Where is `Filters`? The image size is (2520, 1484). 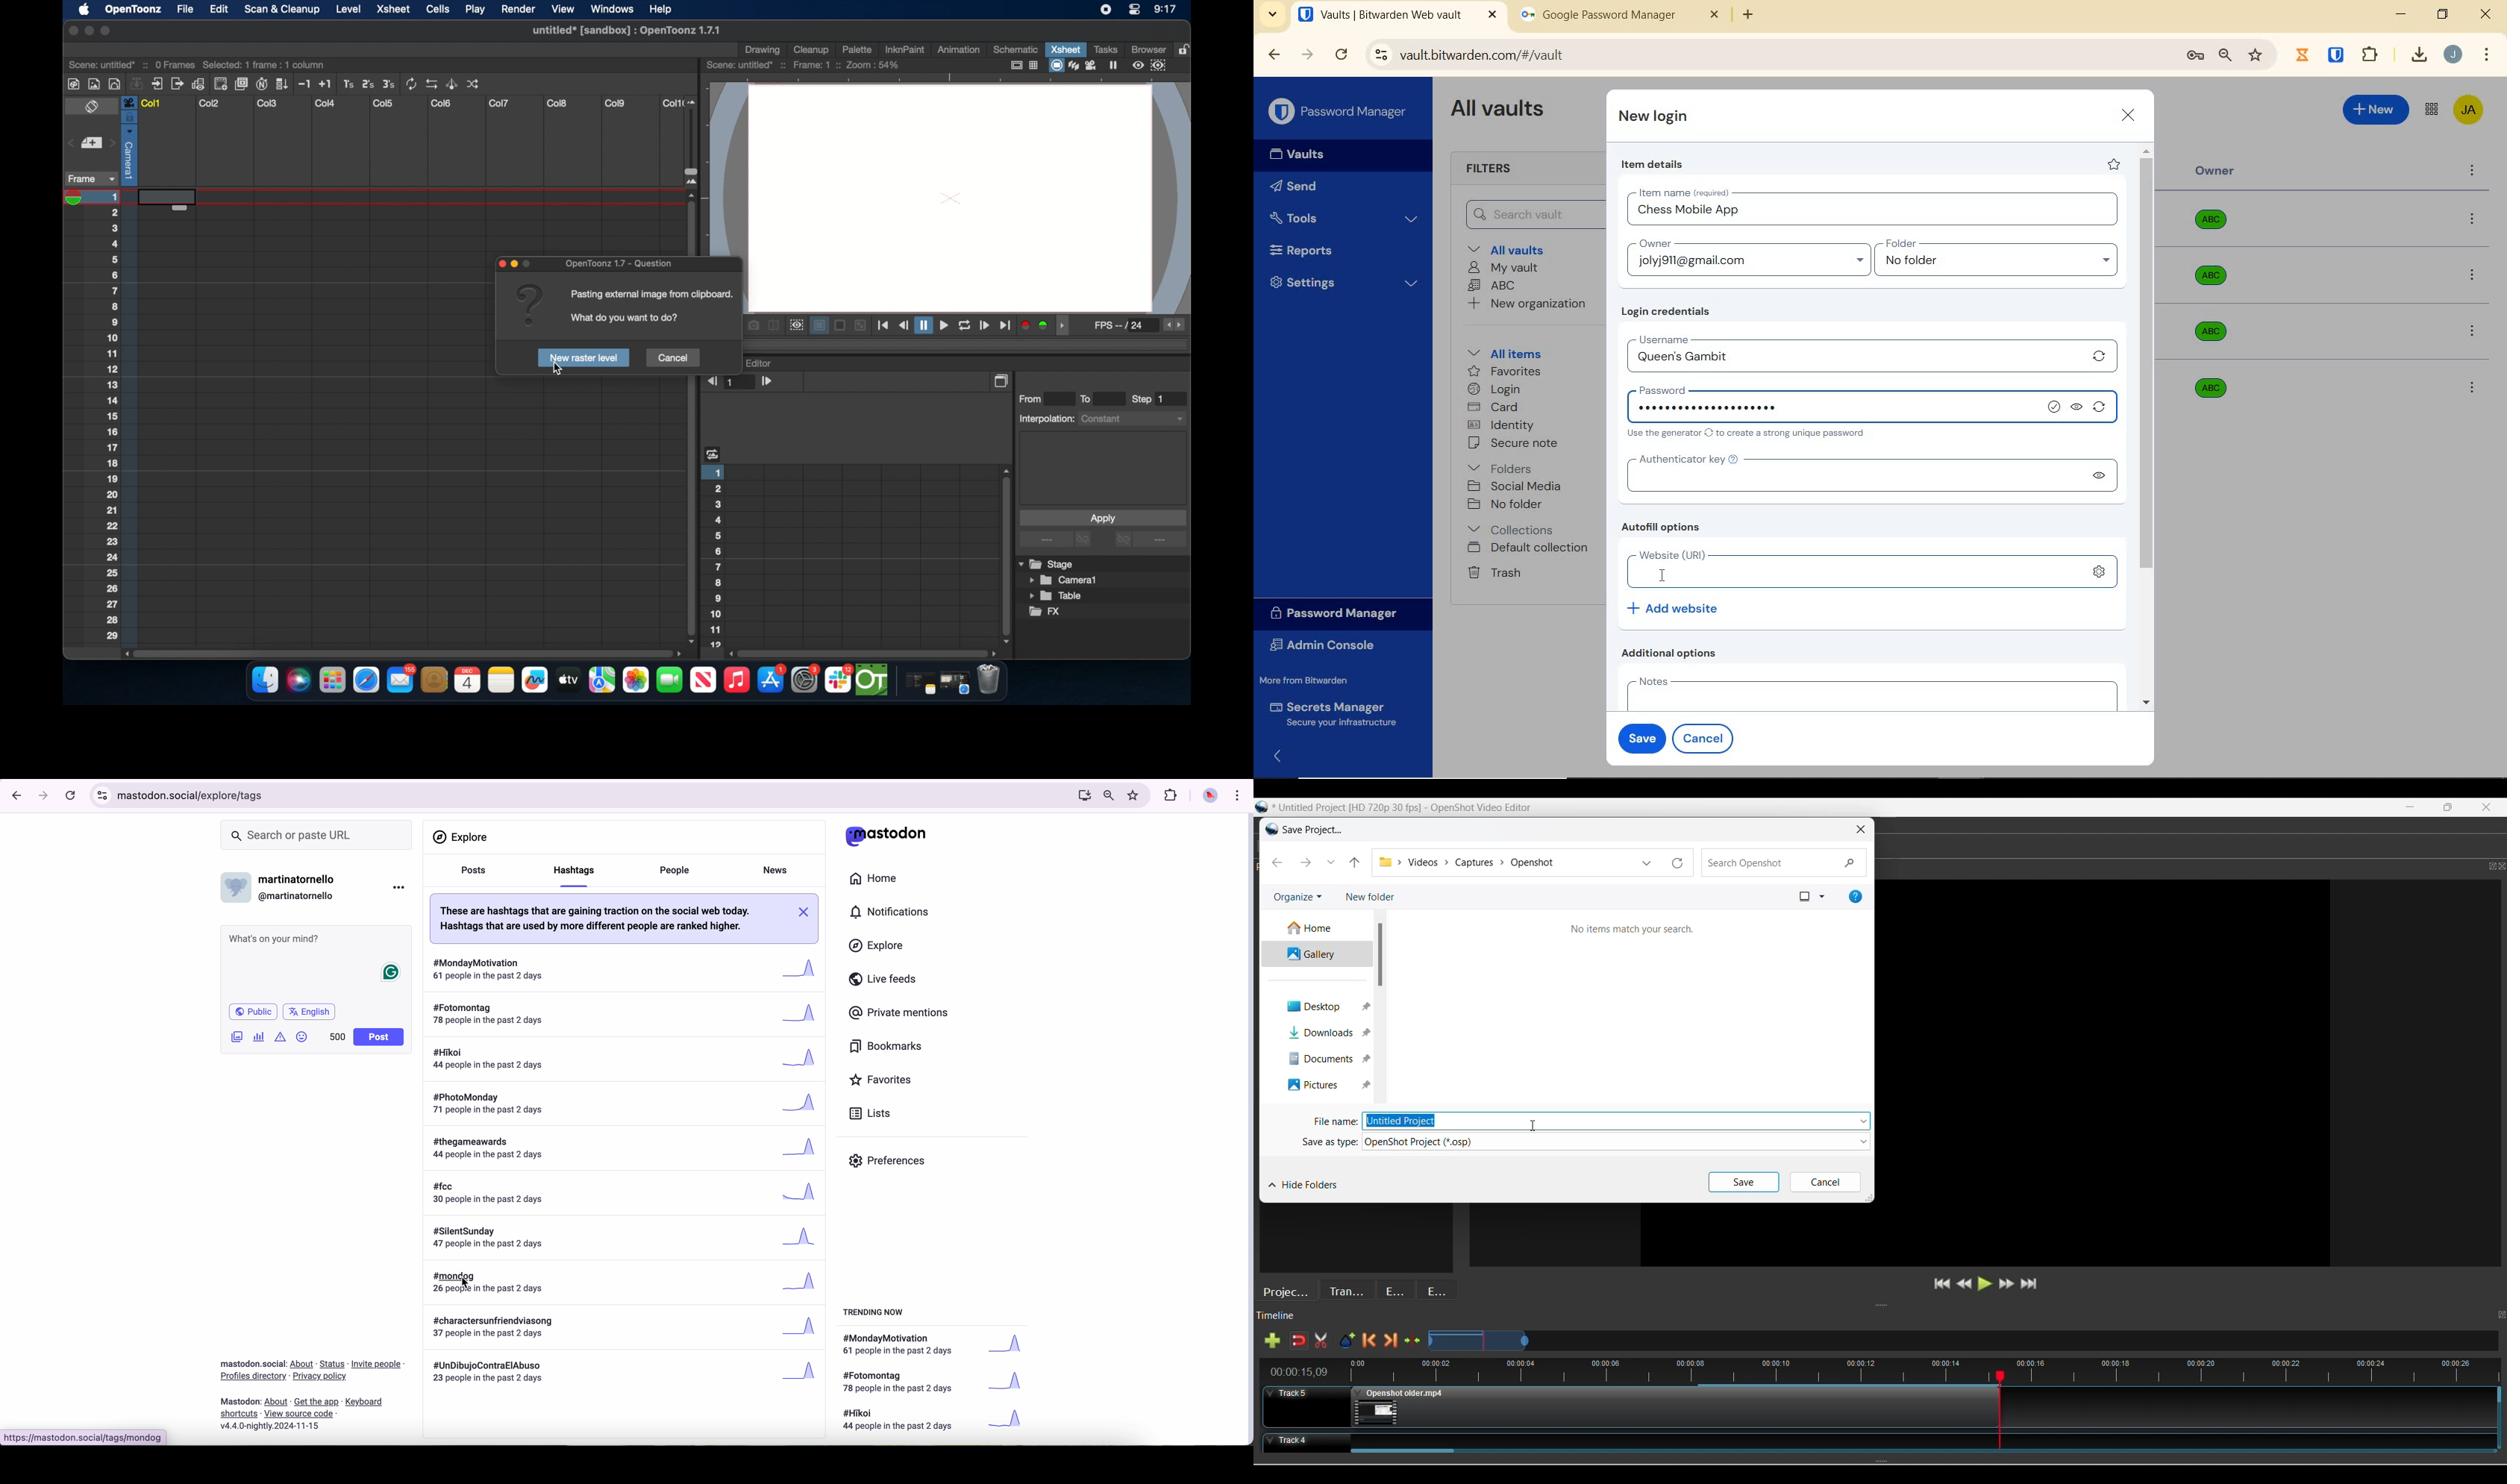
Filters is located at coordinates (1494, 169).